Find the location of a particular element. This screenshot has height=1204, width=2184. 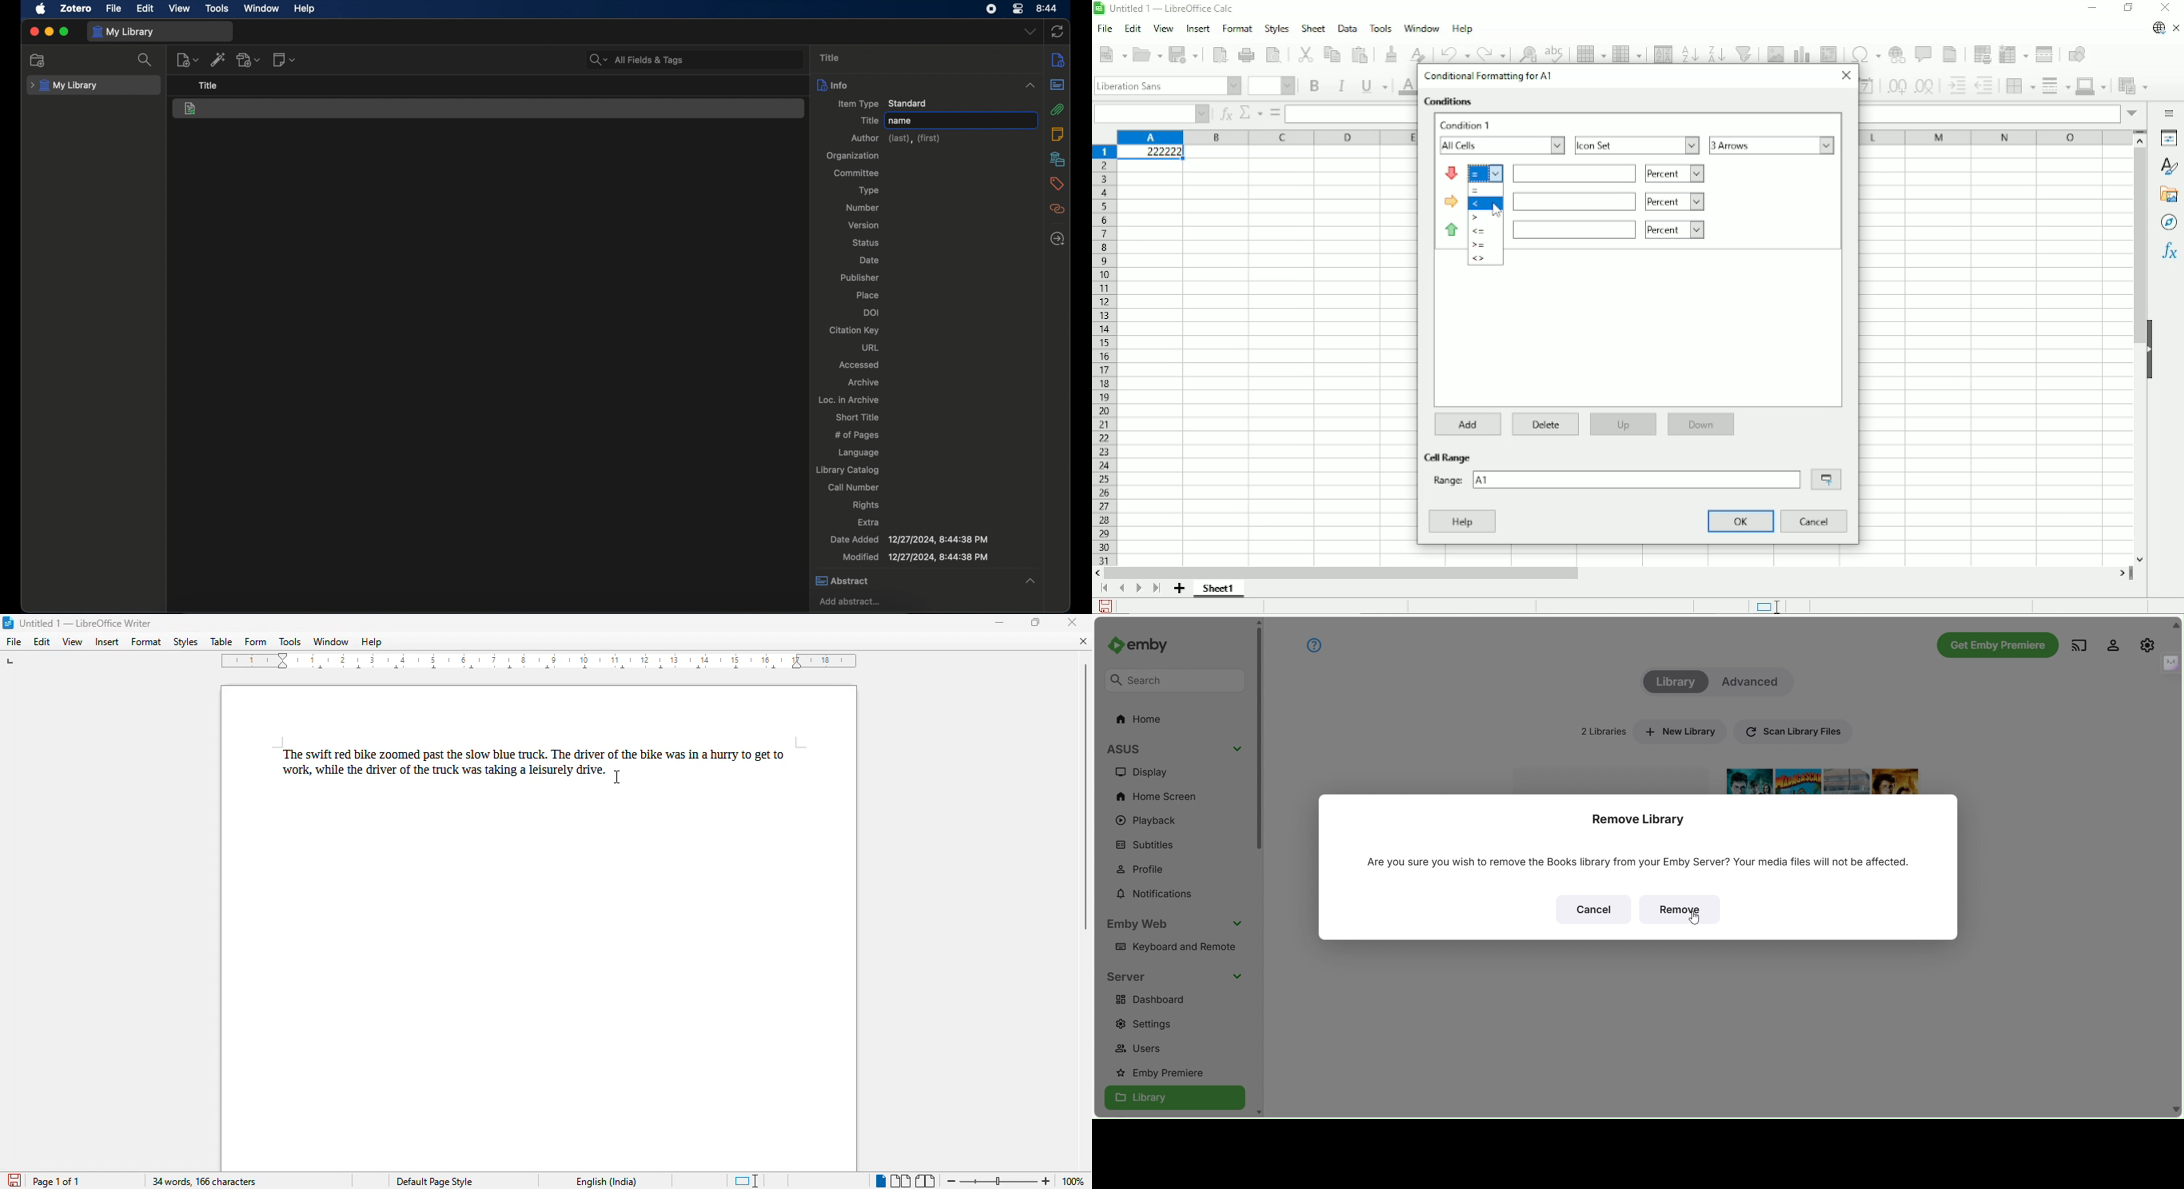

= is located at coordinates (1486, 173).